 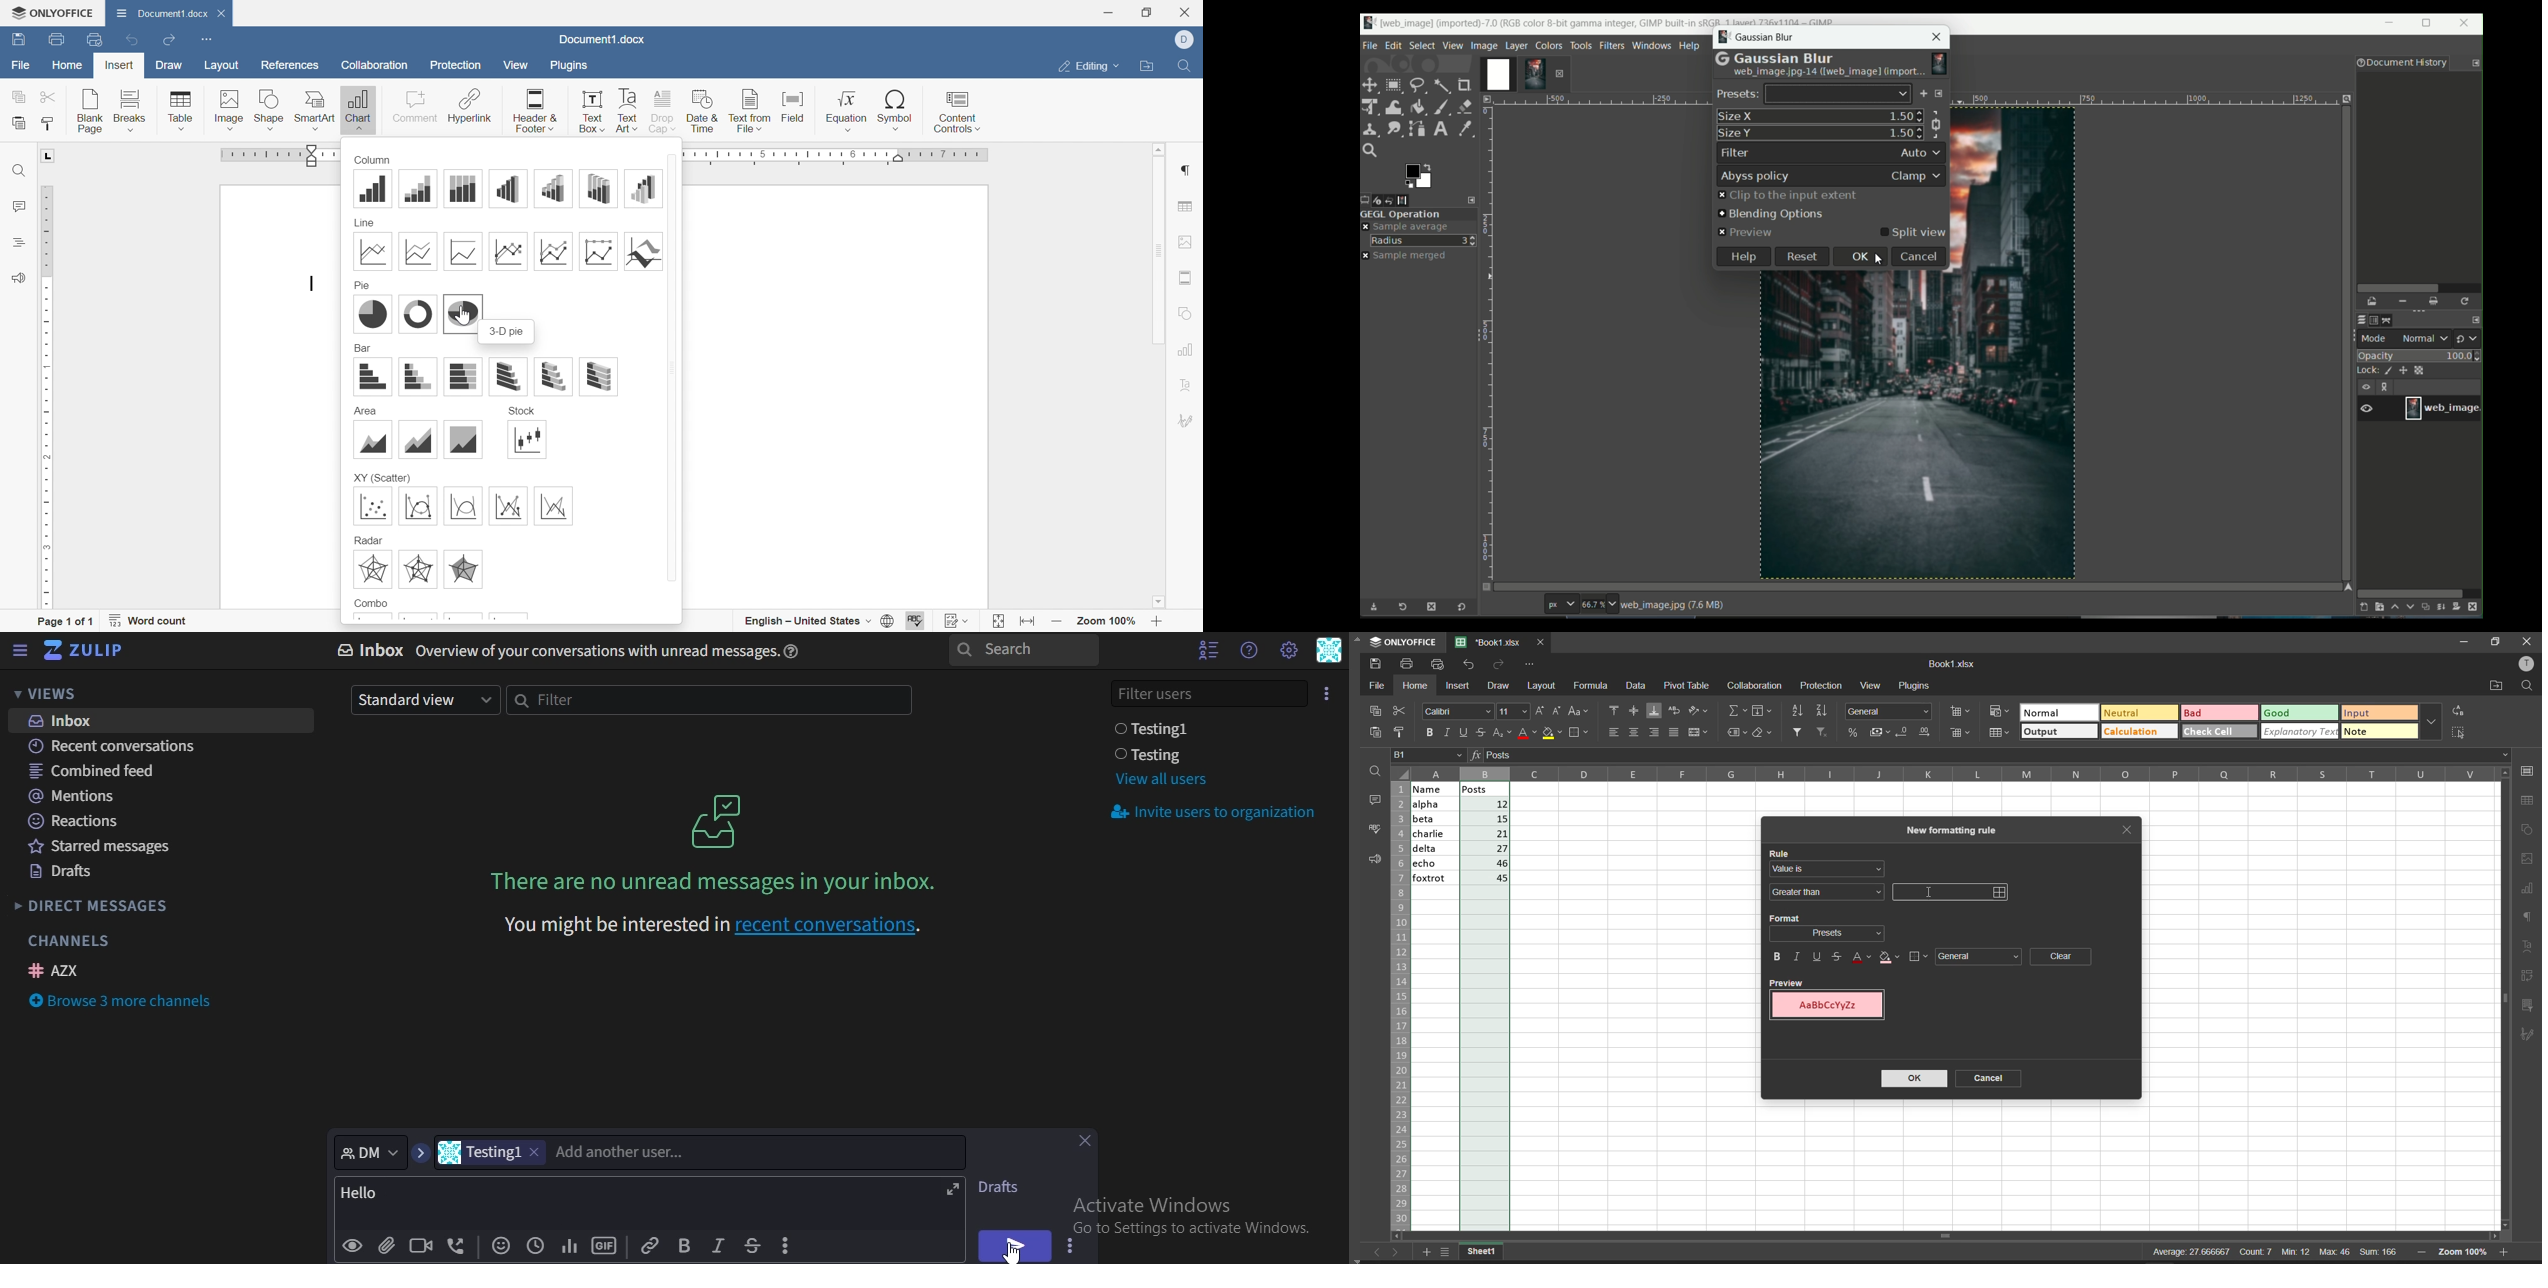 I want to click on rule, so click(x=1779, y=851).